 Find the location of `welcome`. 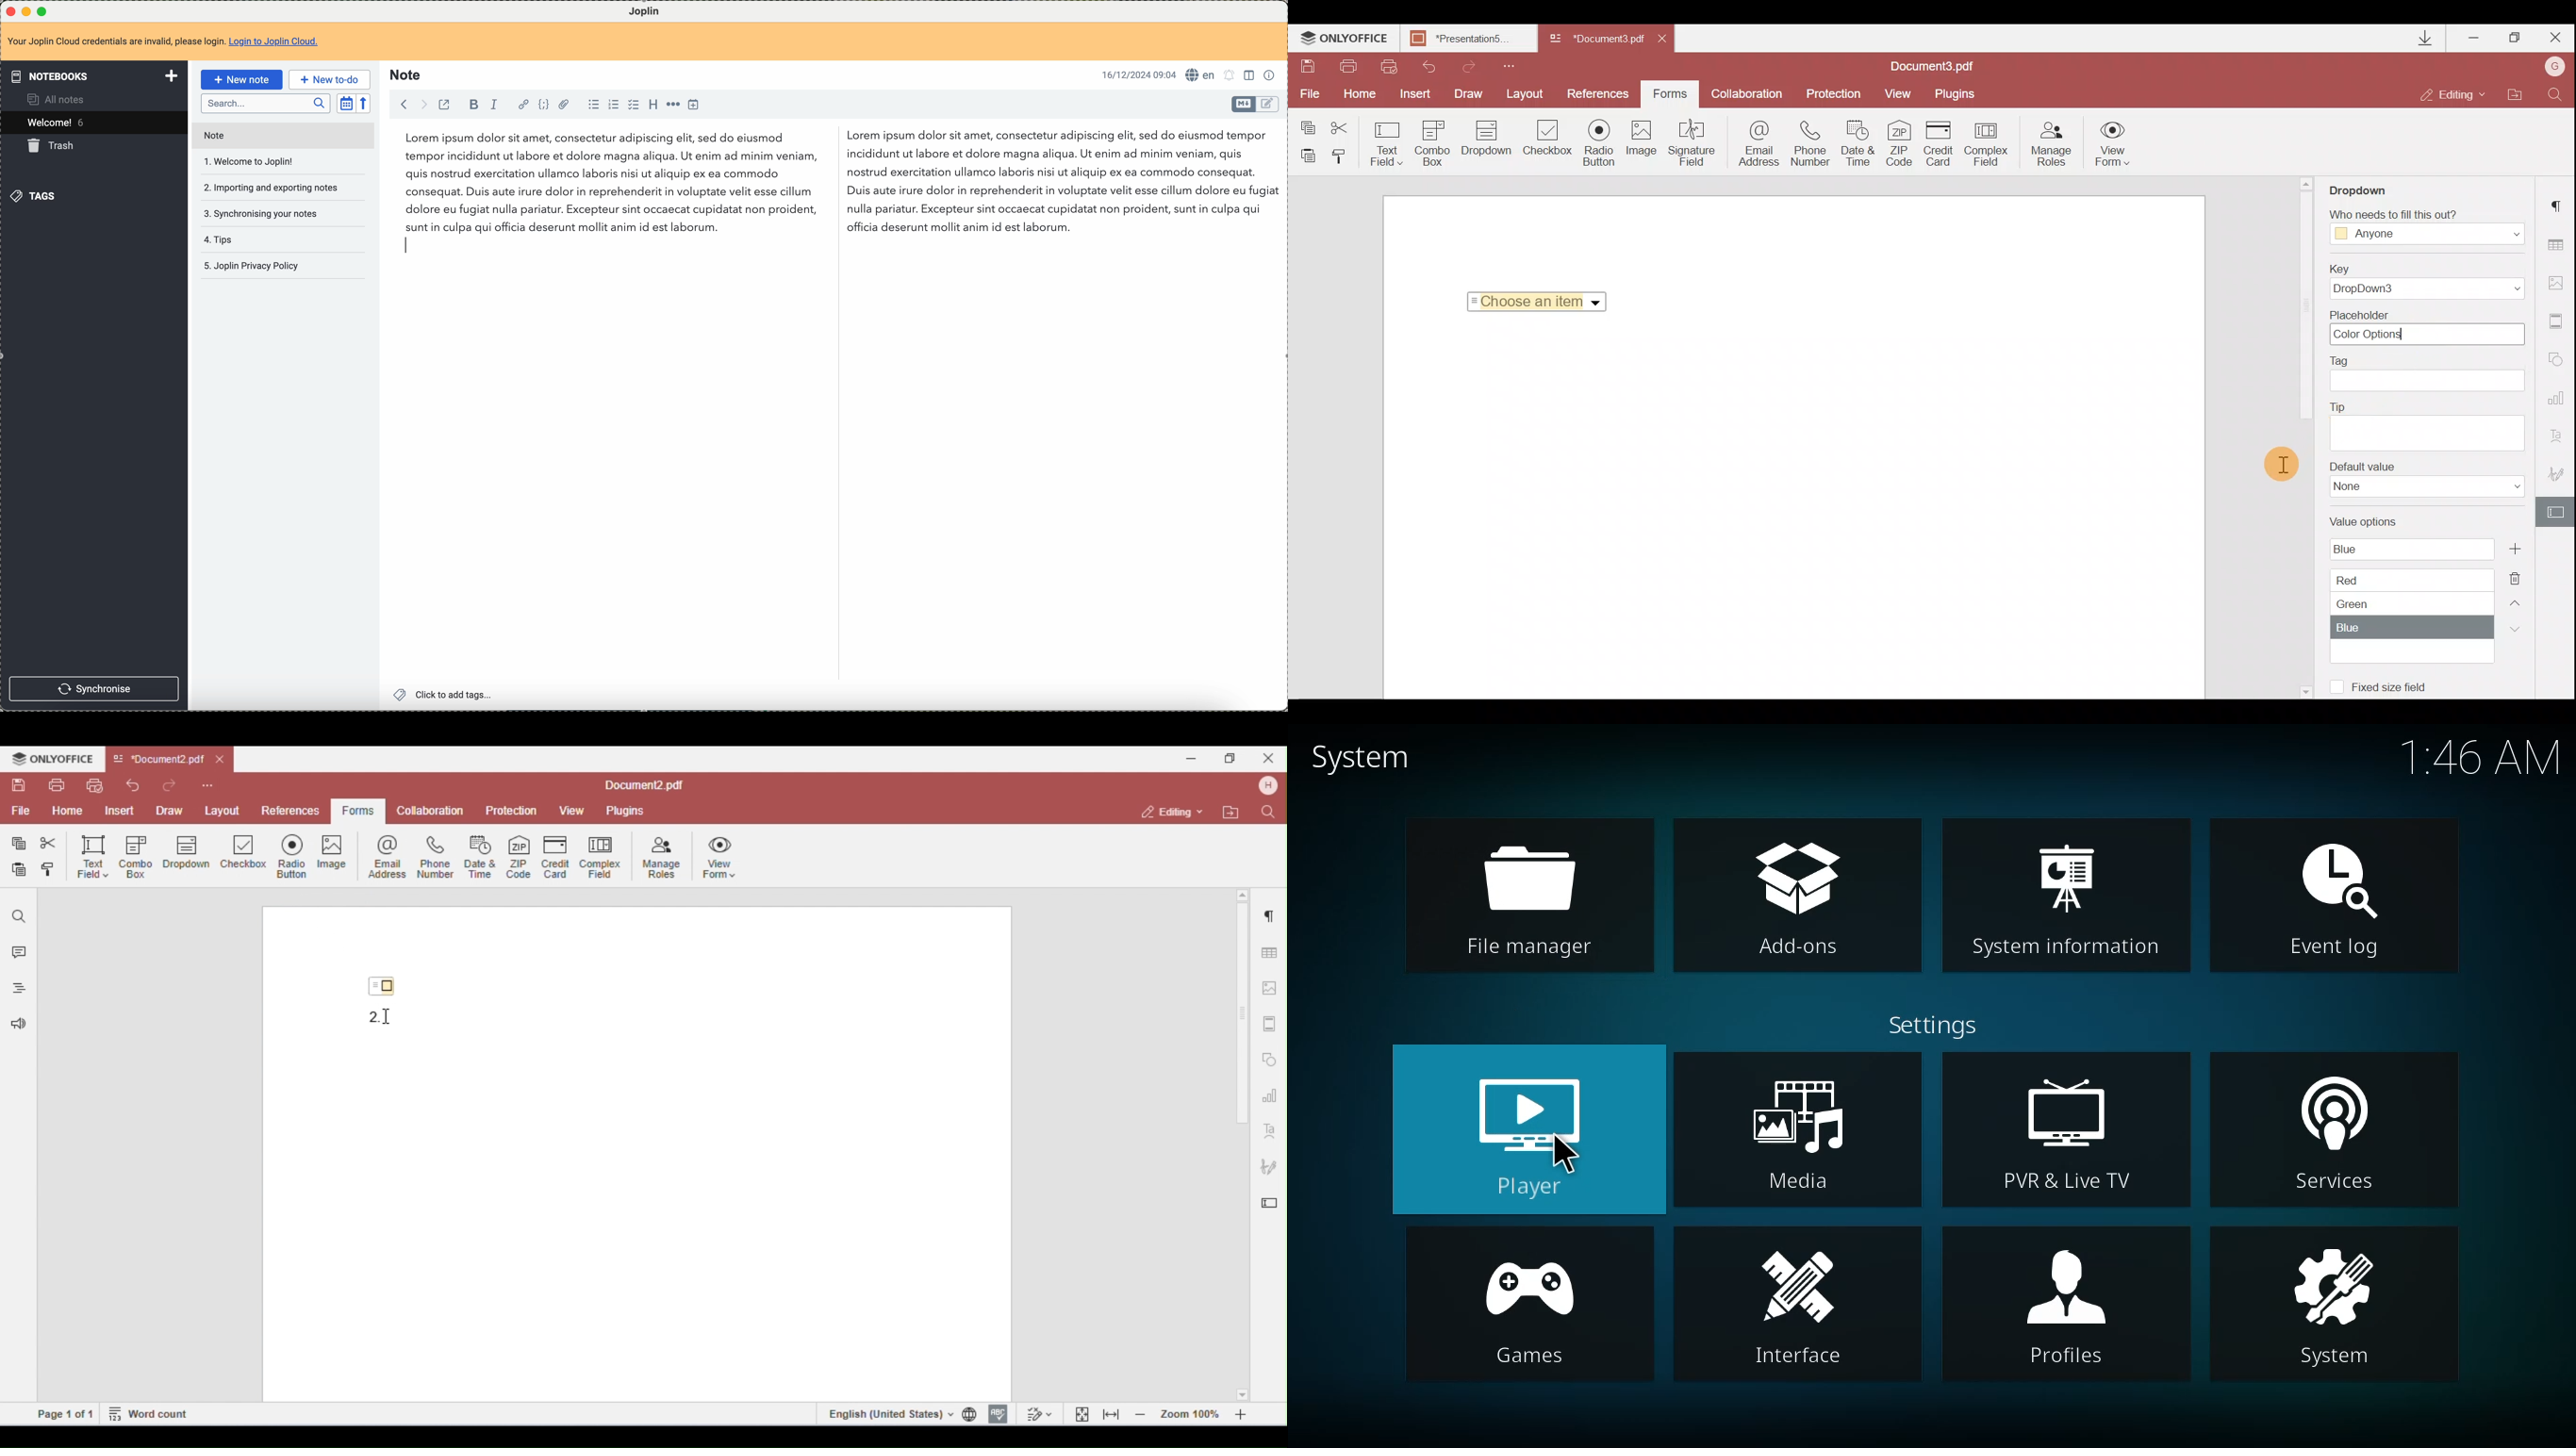

welcome is located at coordinates (92, 123).